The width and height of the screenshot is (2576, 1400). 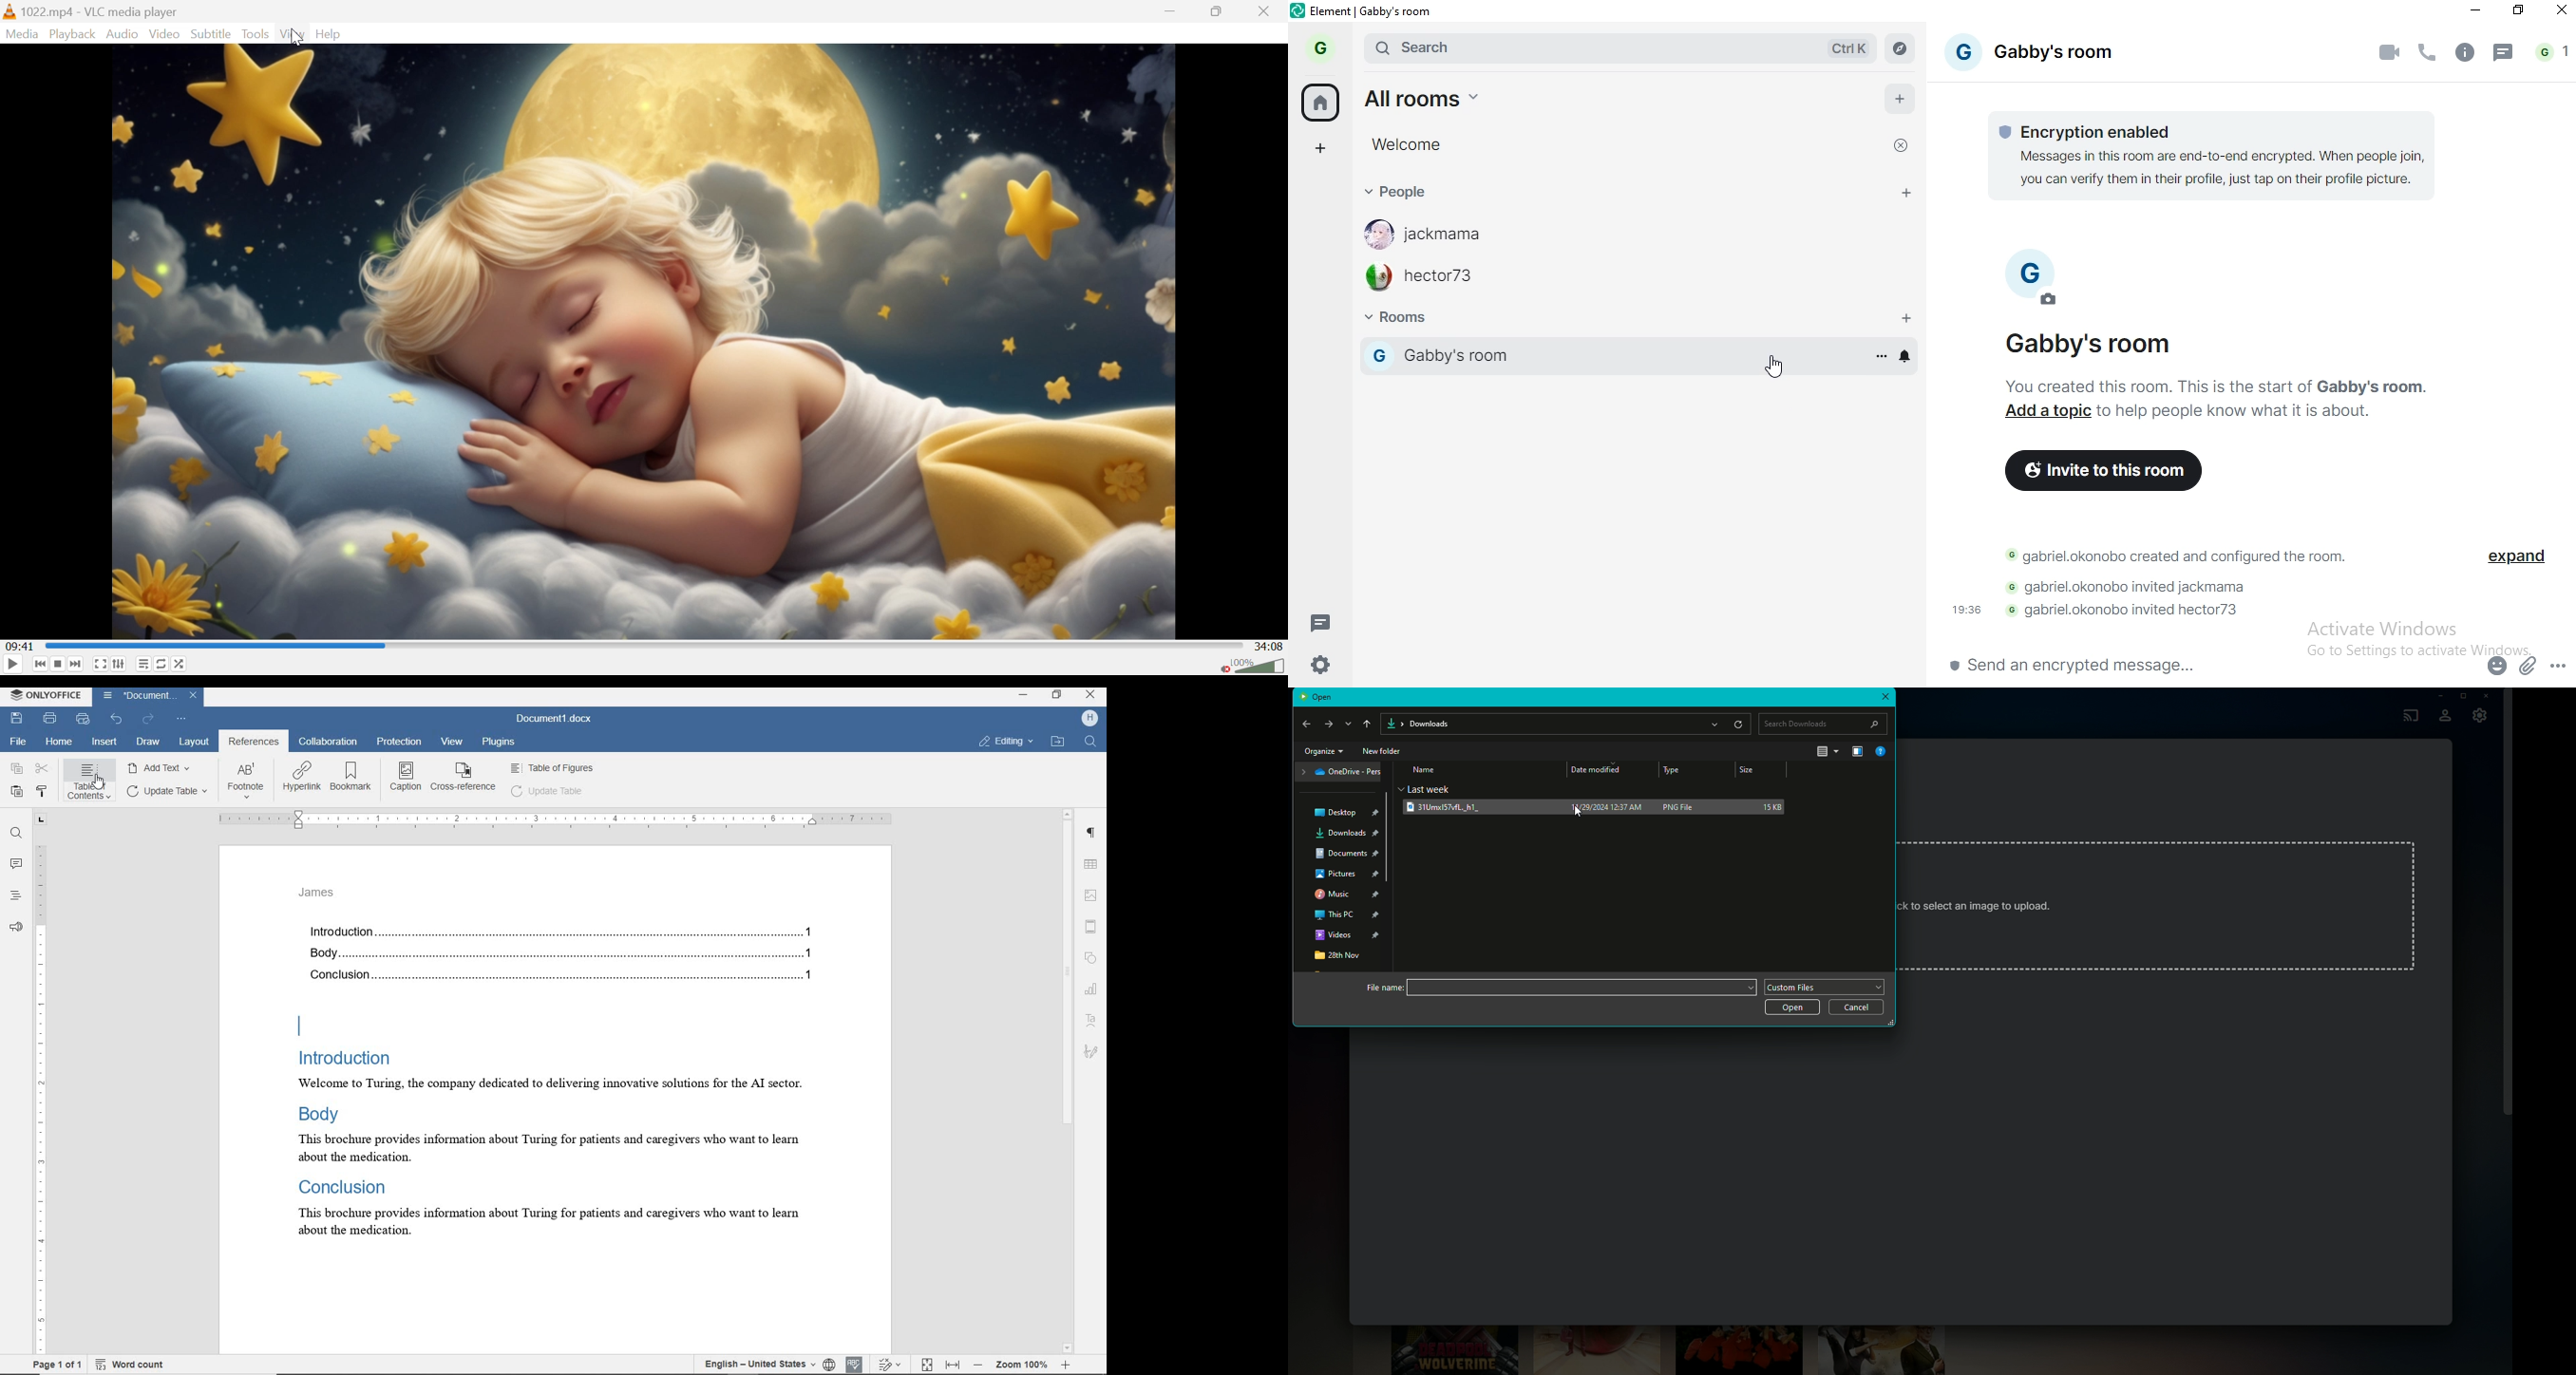 What do you see at coordinates (43, 790) in the screenshot?
I see `copy style` at bounding box center [43, 790].